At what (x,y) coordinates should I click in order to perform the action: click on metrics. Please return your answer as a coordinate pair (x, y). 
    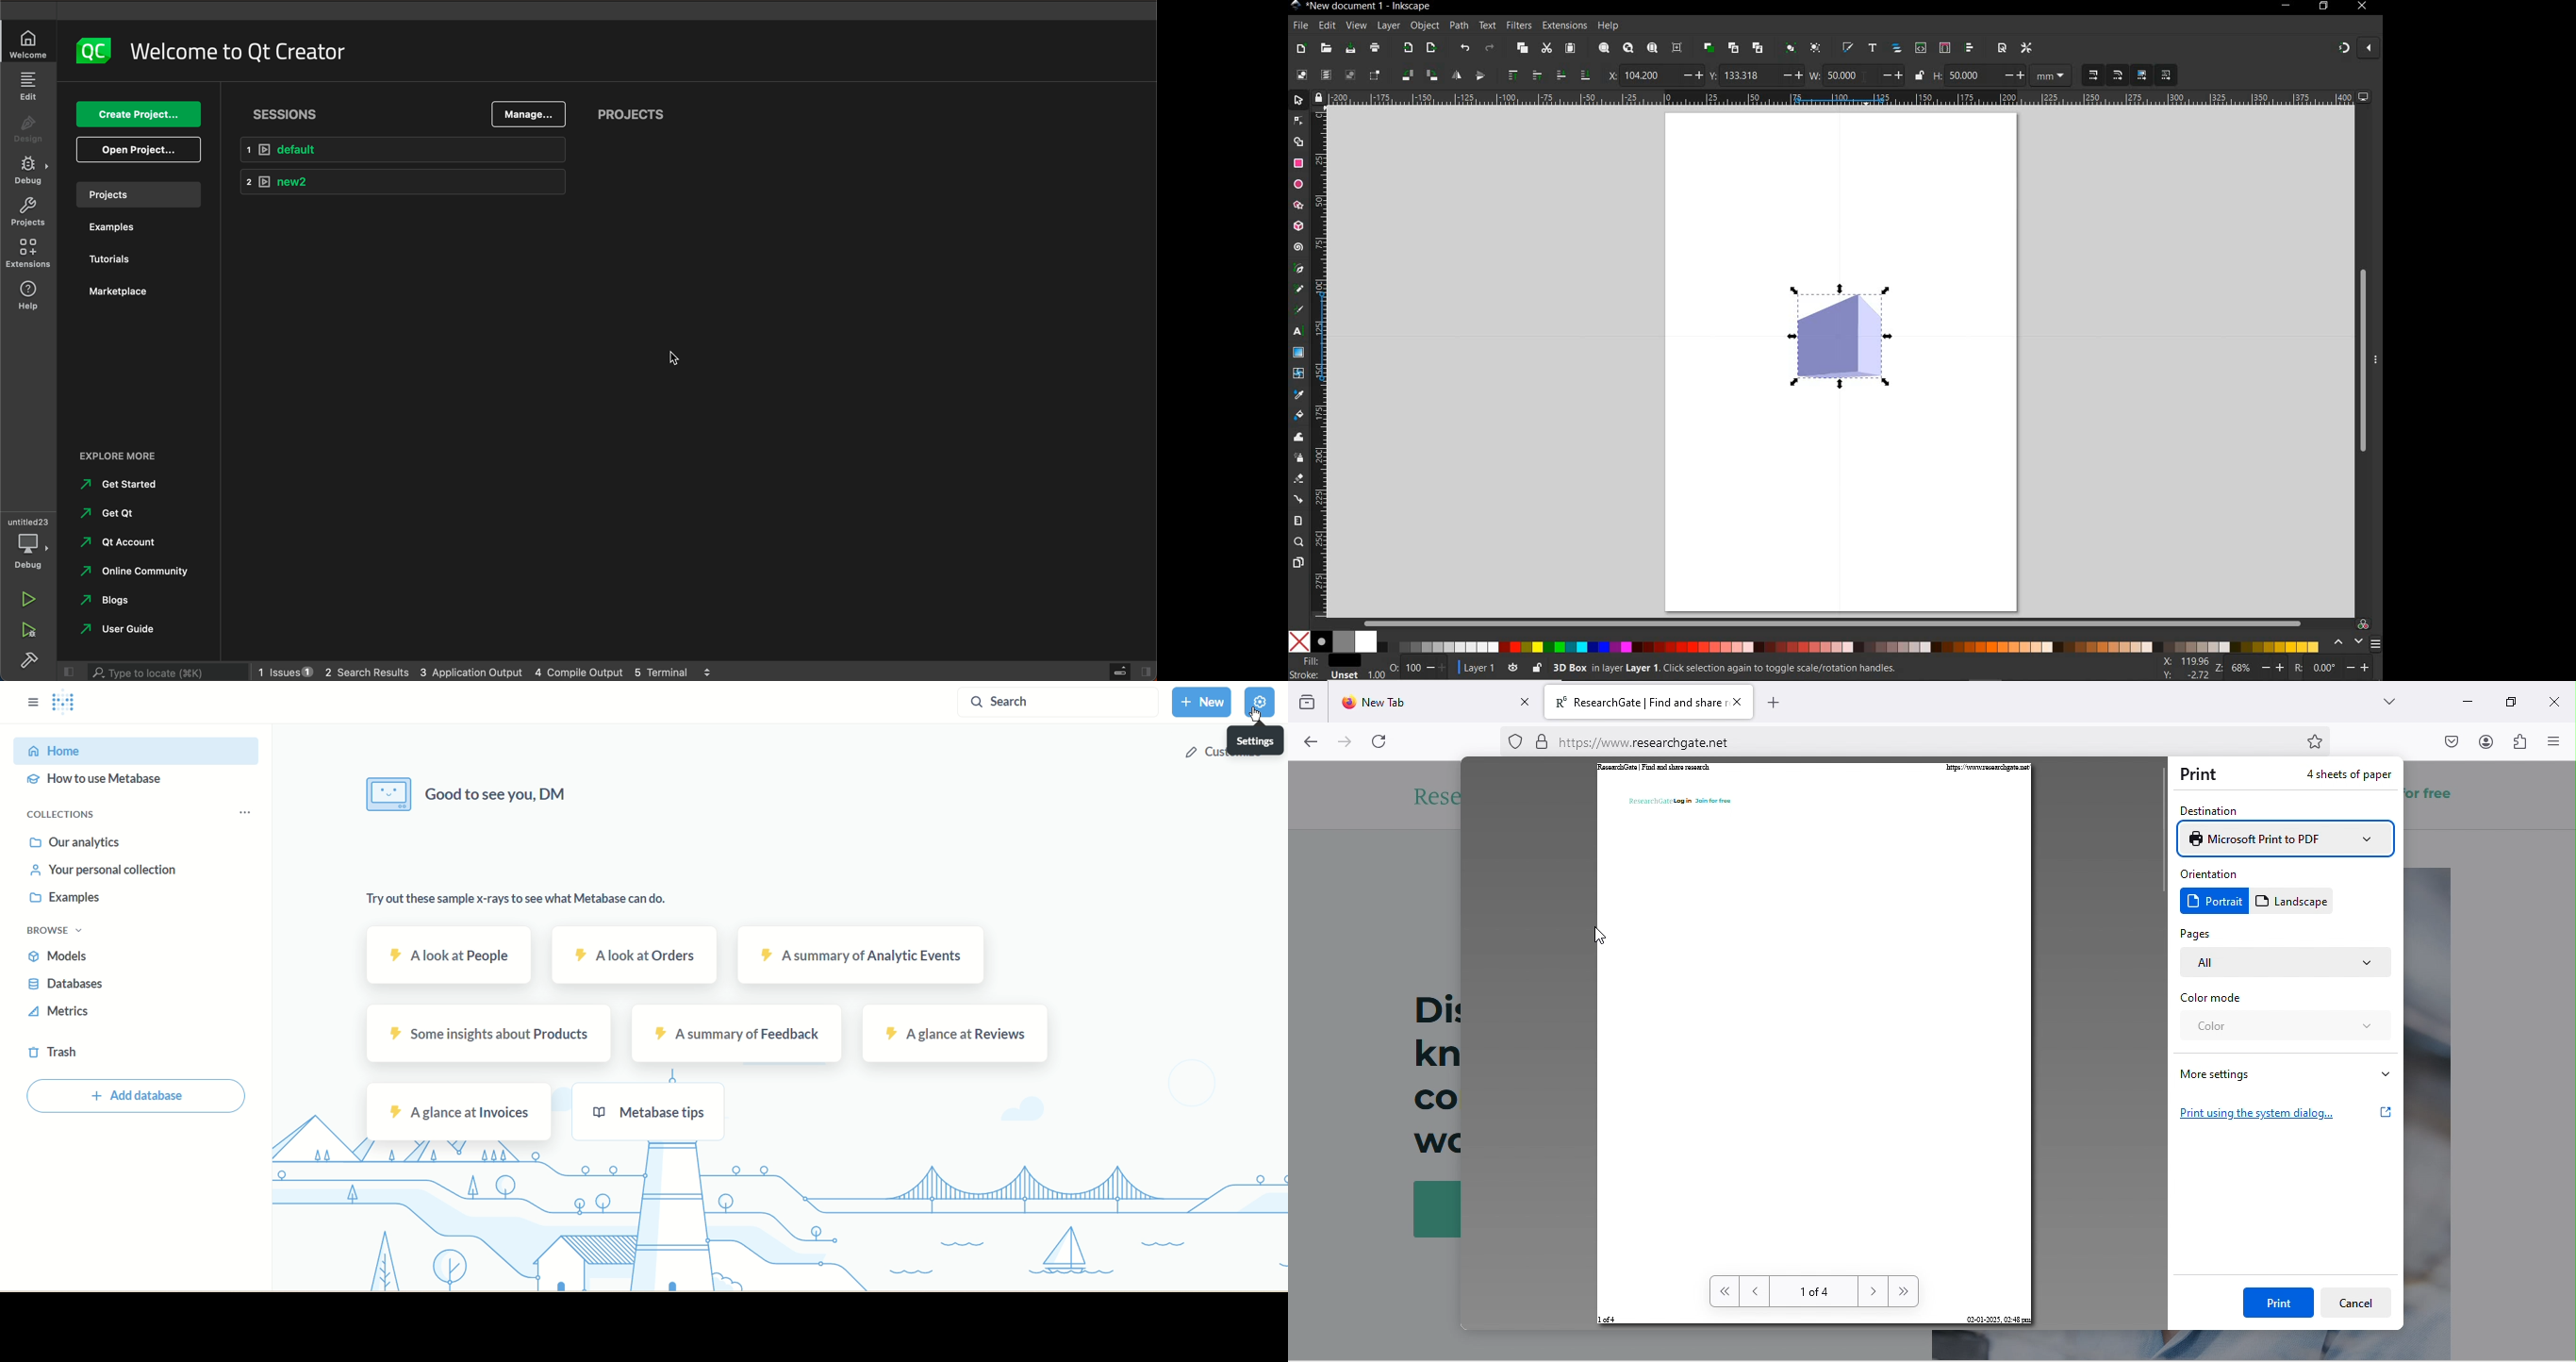
    Looking at the image, I should click on (61, 1012).